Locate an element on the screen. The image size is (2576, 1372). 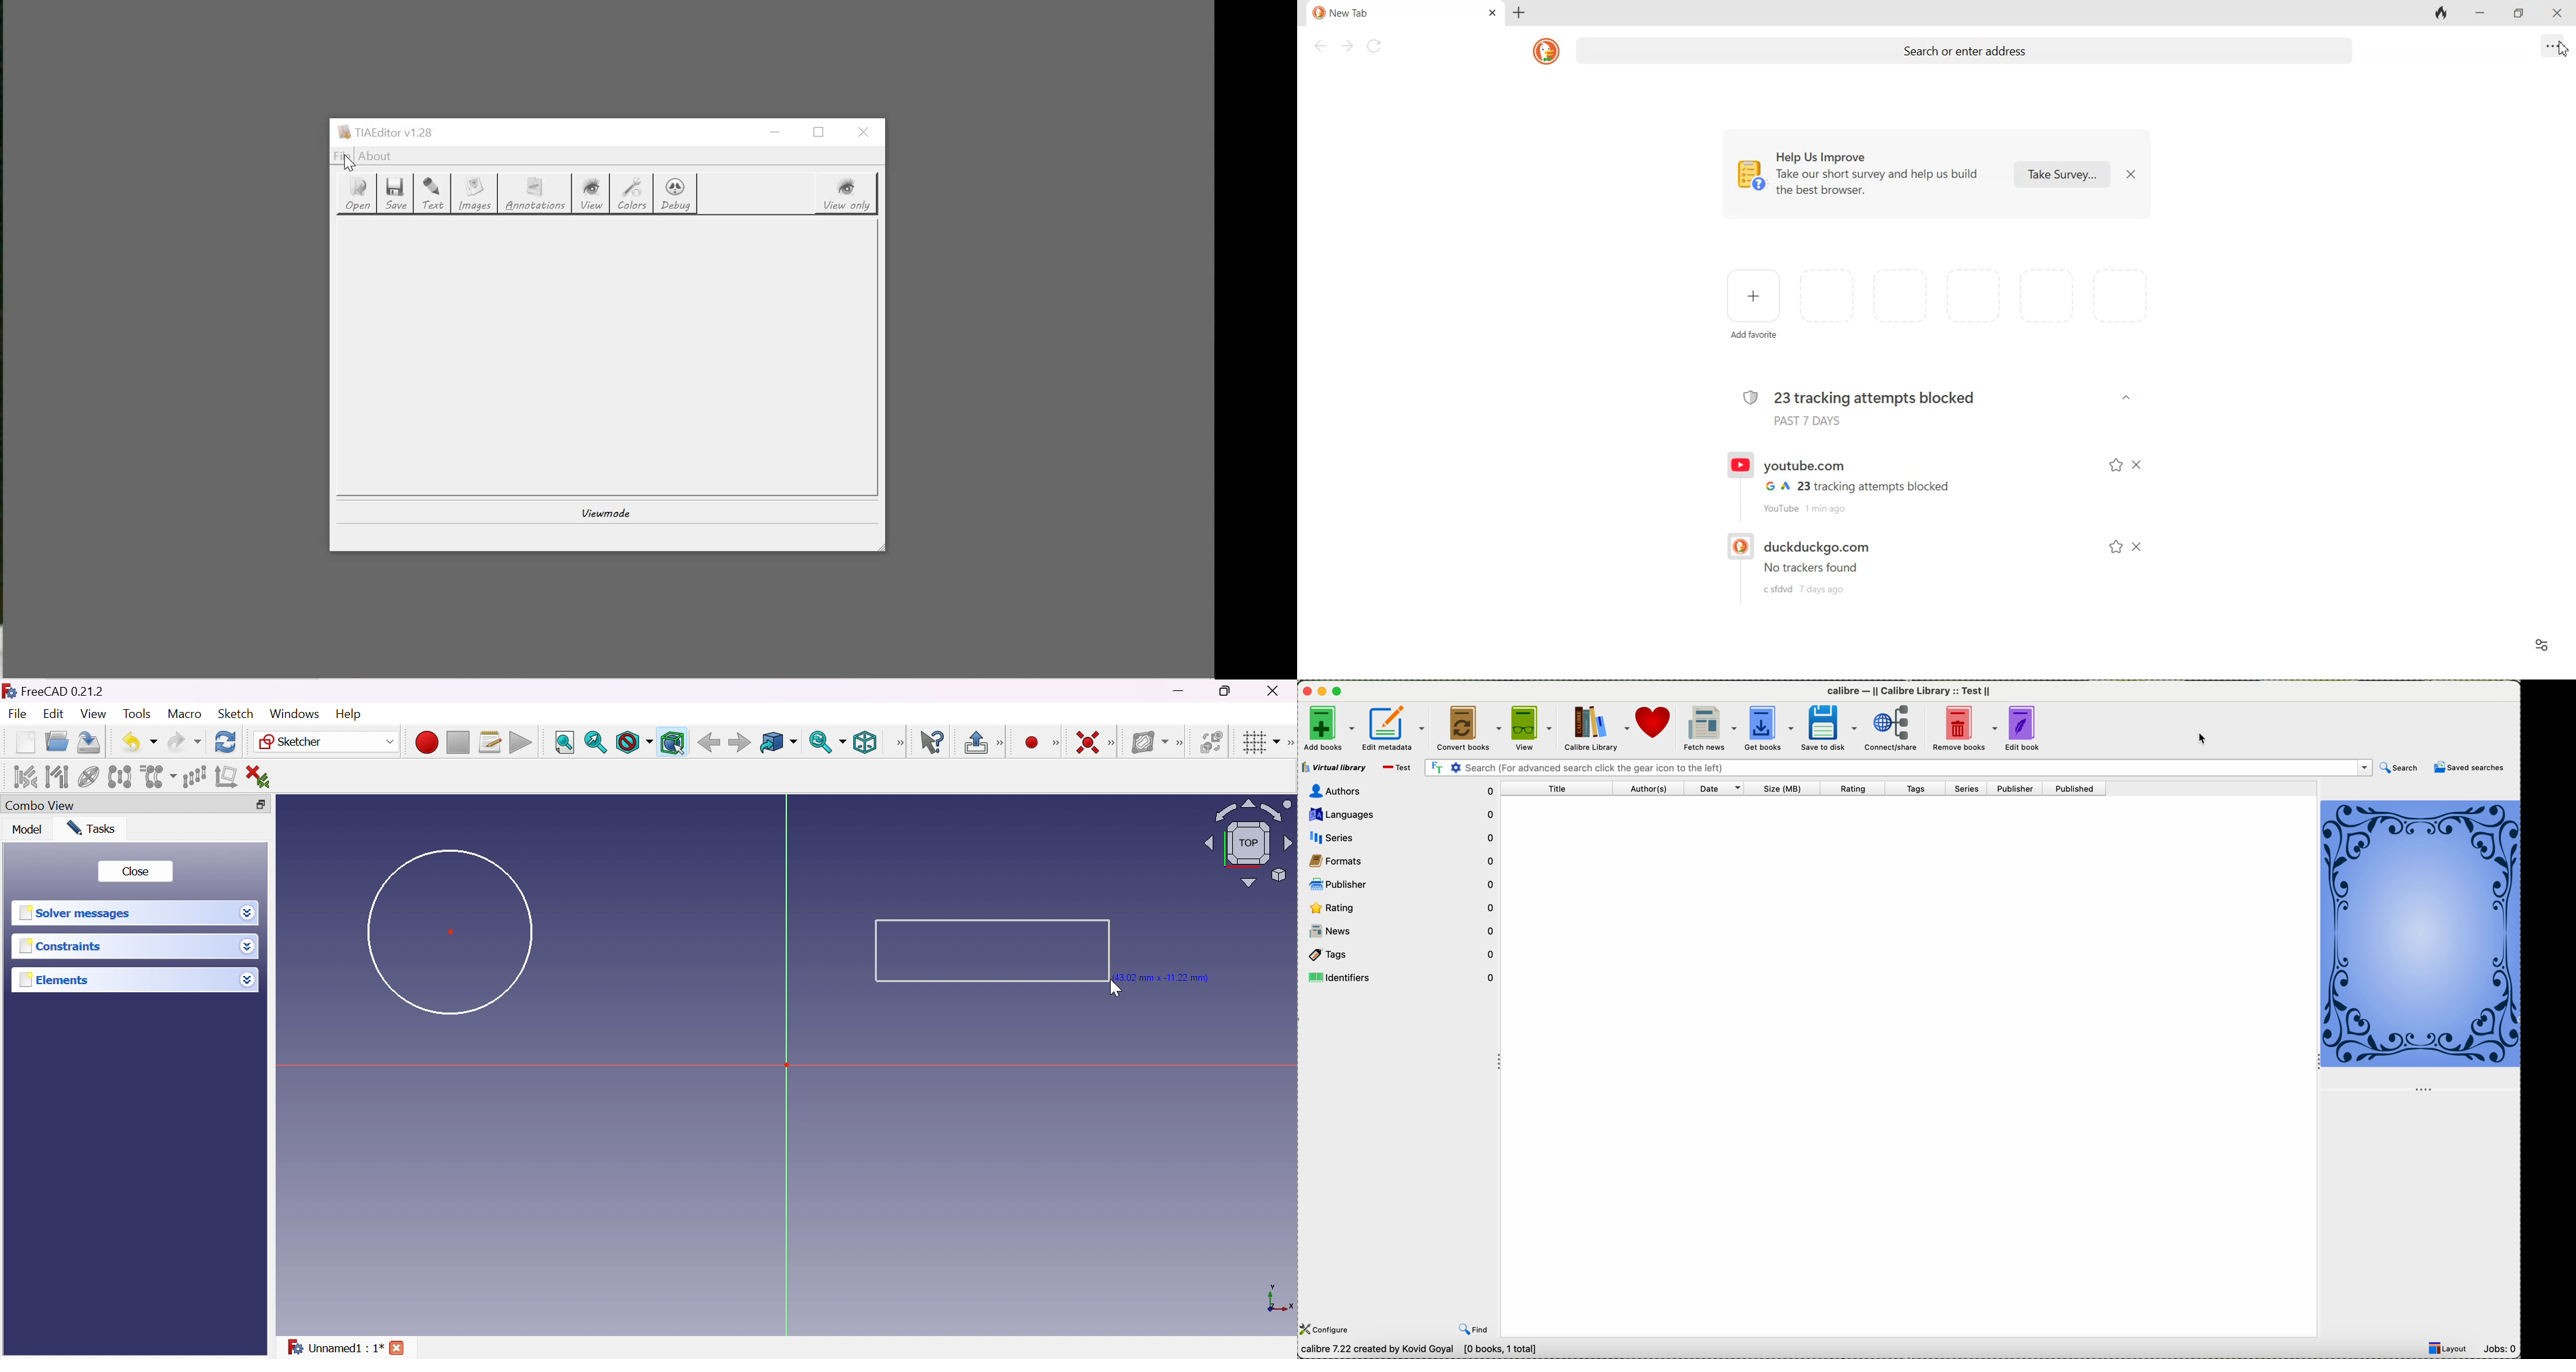
Redo is located at coordinates (184, 742).